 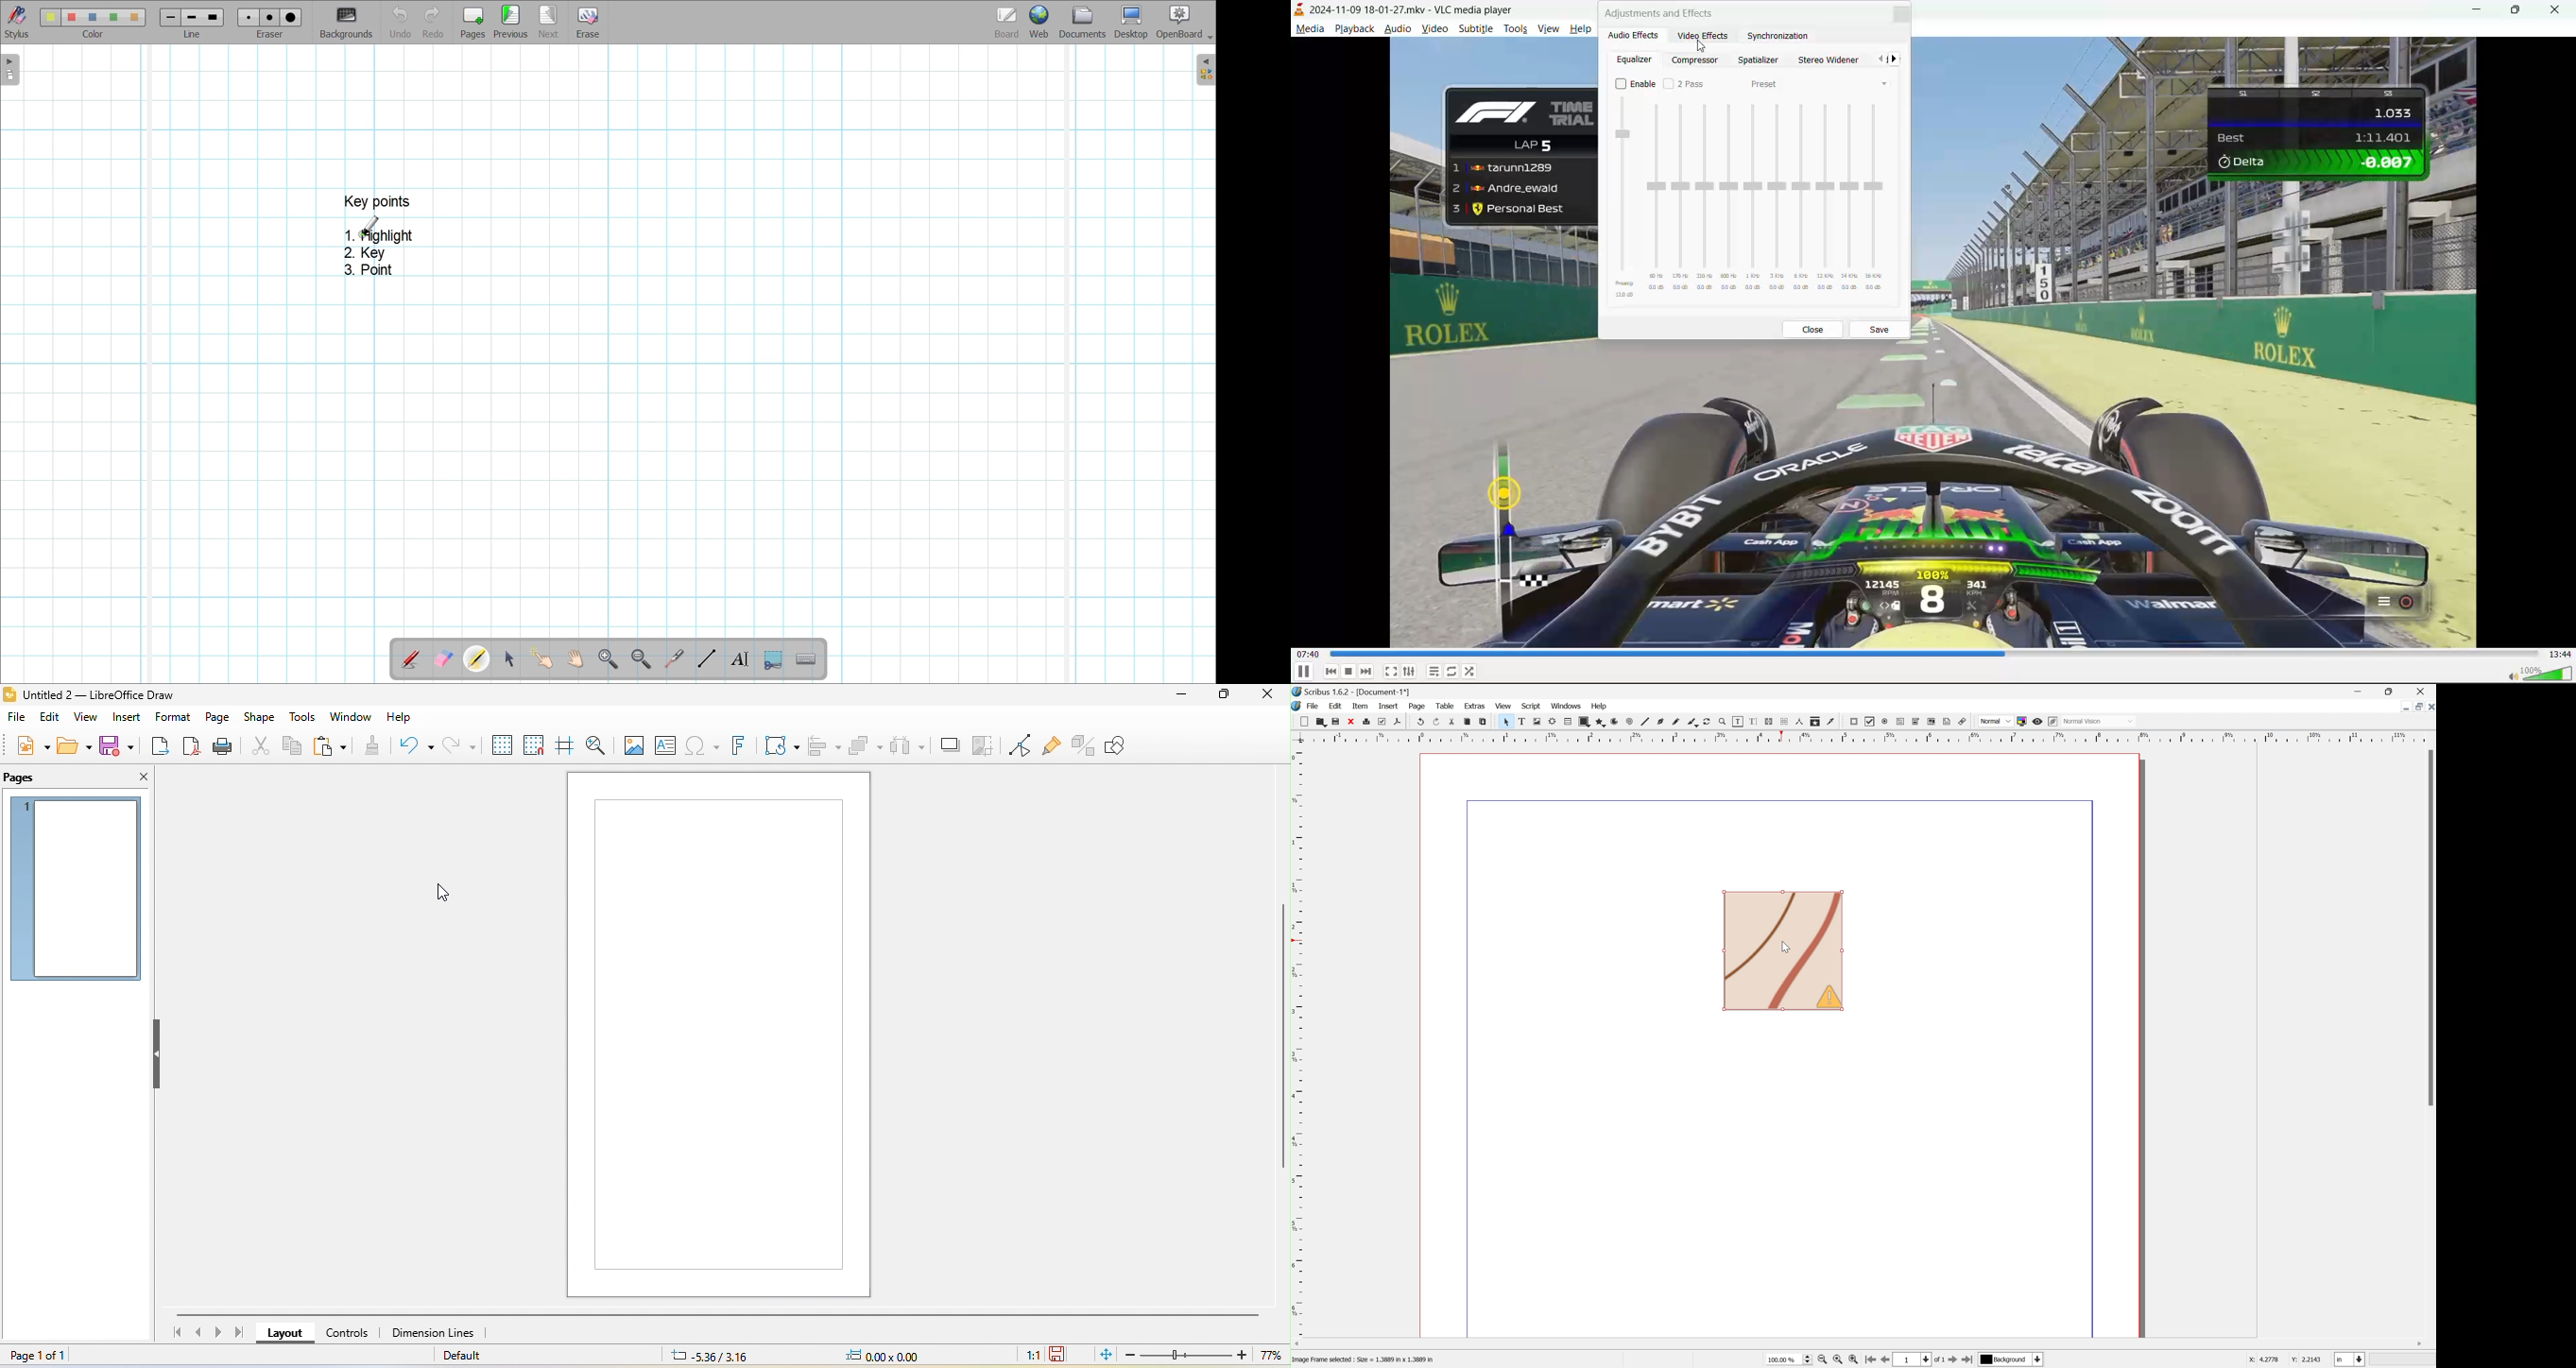 I want to click on Restore down, so click(x=2392, y=691).